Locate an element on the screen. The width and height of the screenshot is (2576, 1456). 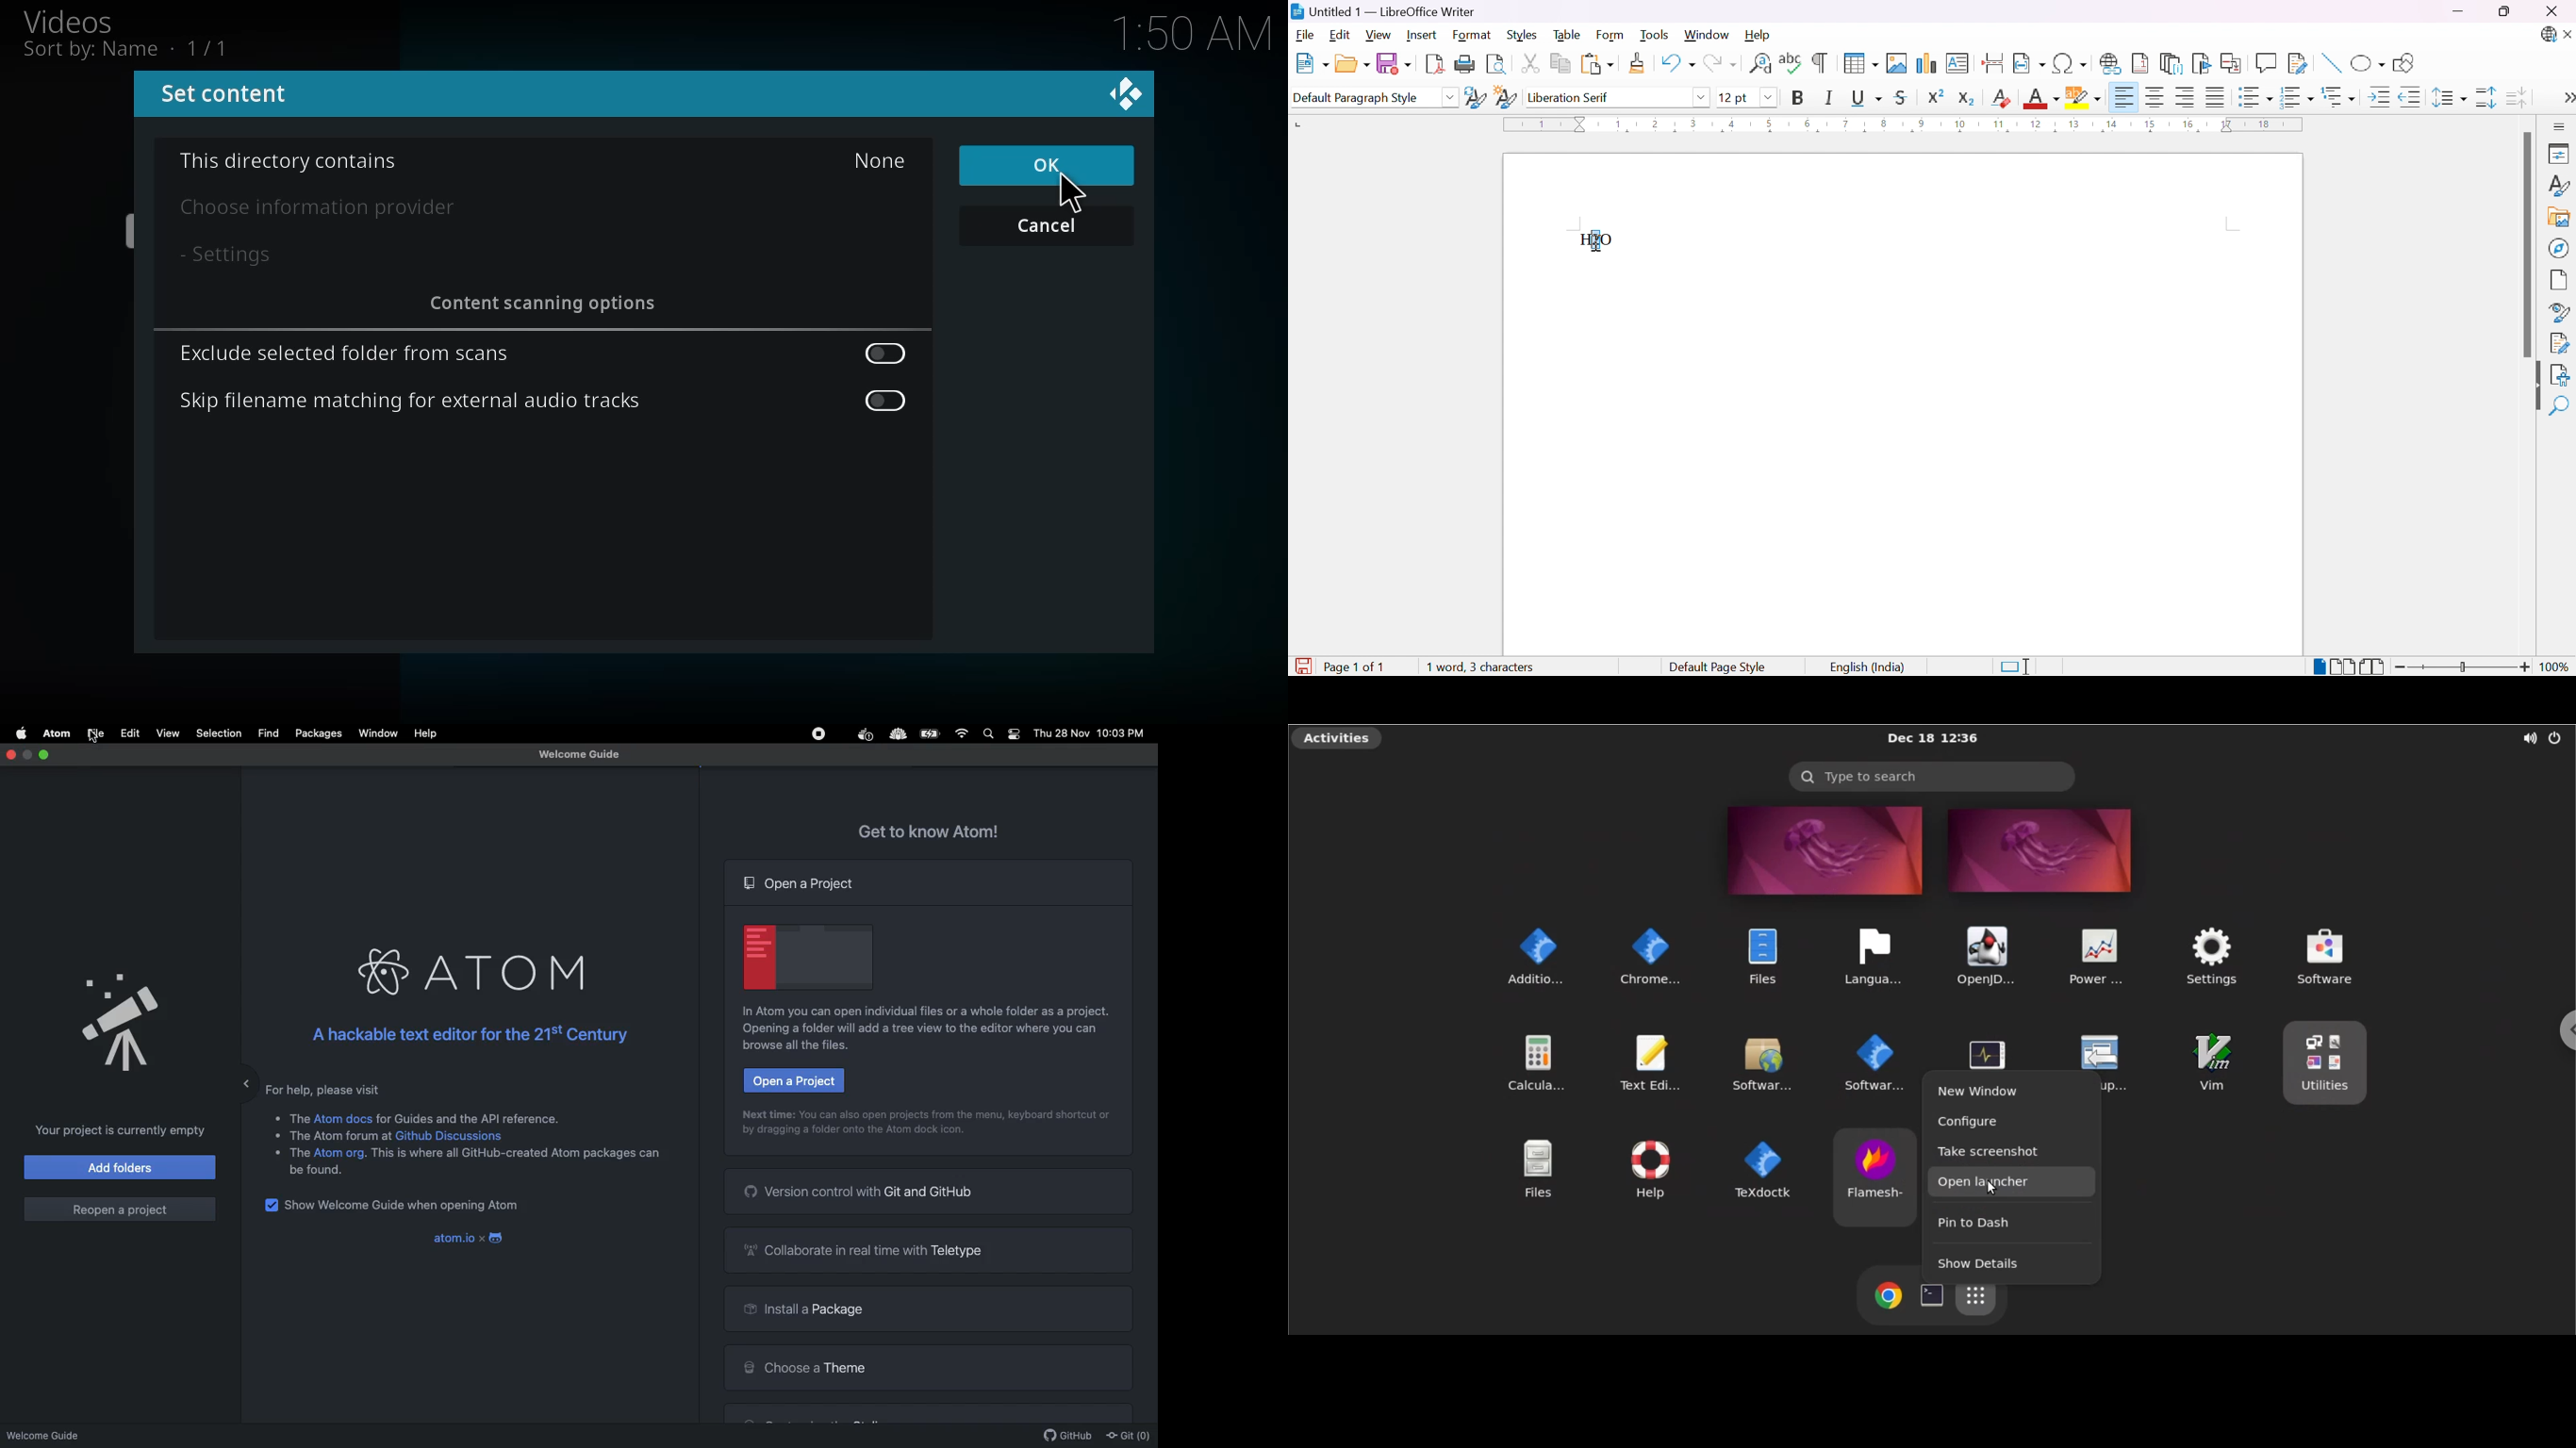
ok is located at coordinates (1040, 166).